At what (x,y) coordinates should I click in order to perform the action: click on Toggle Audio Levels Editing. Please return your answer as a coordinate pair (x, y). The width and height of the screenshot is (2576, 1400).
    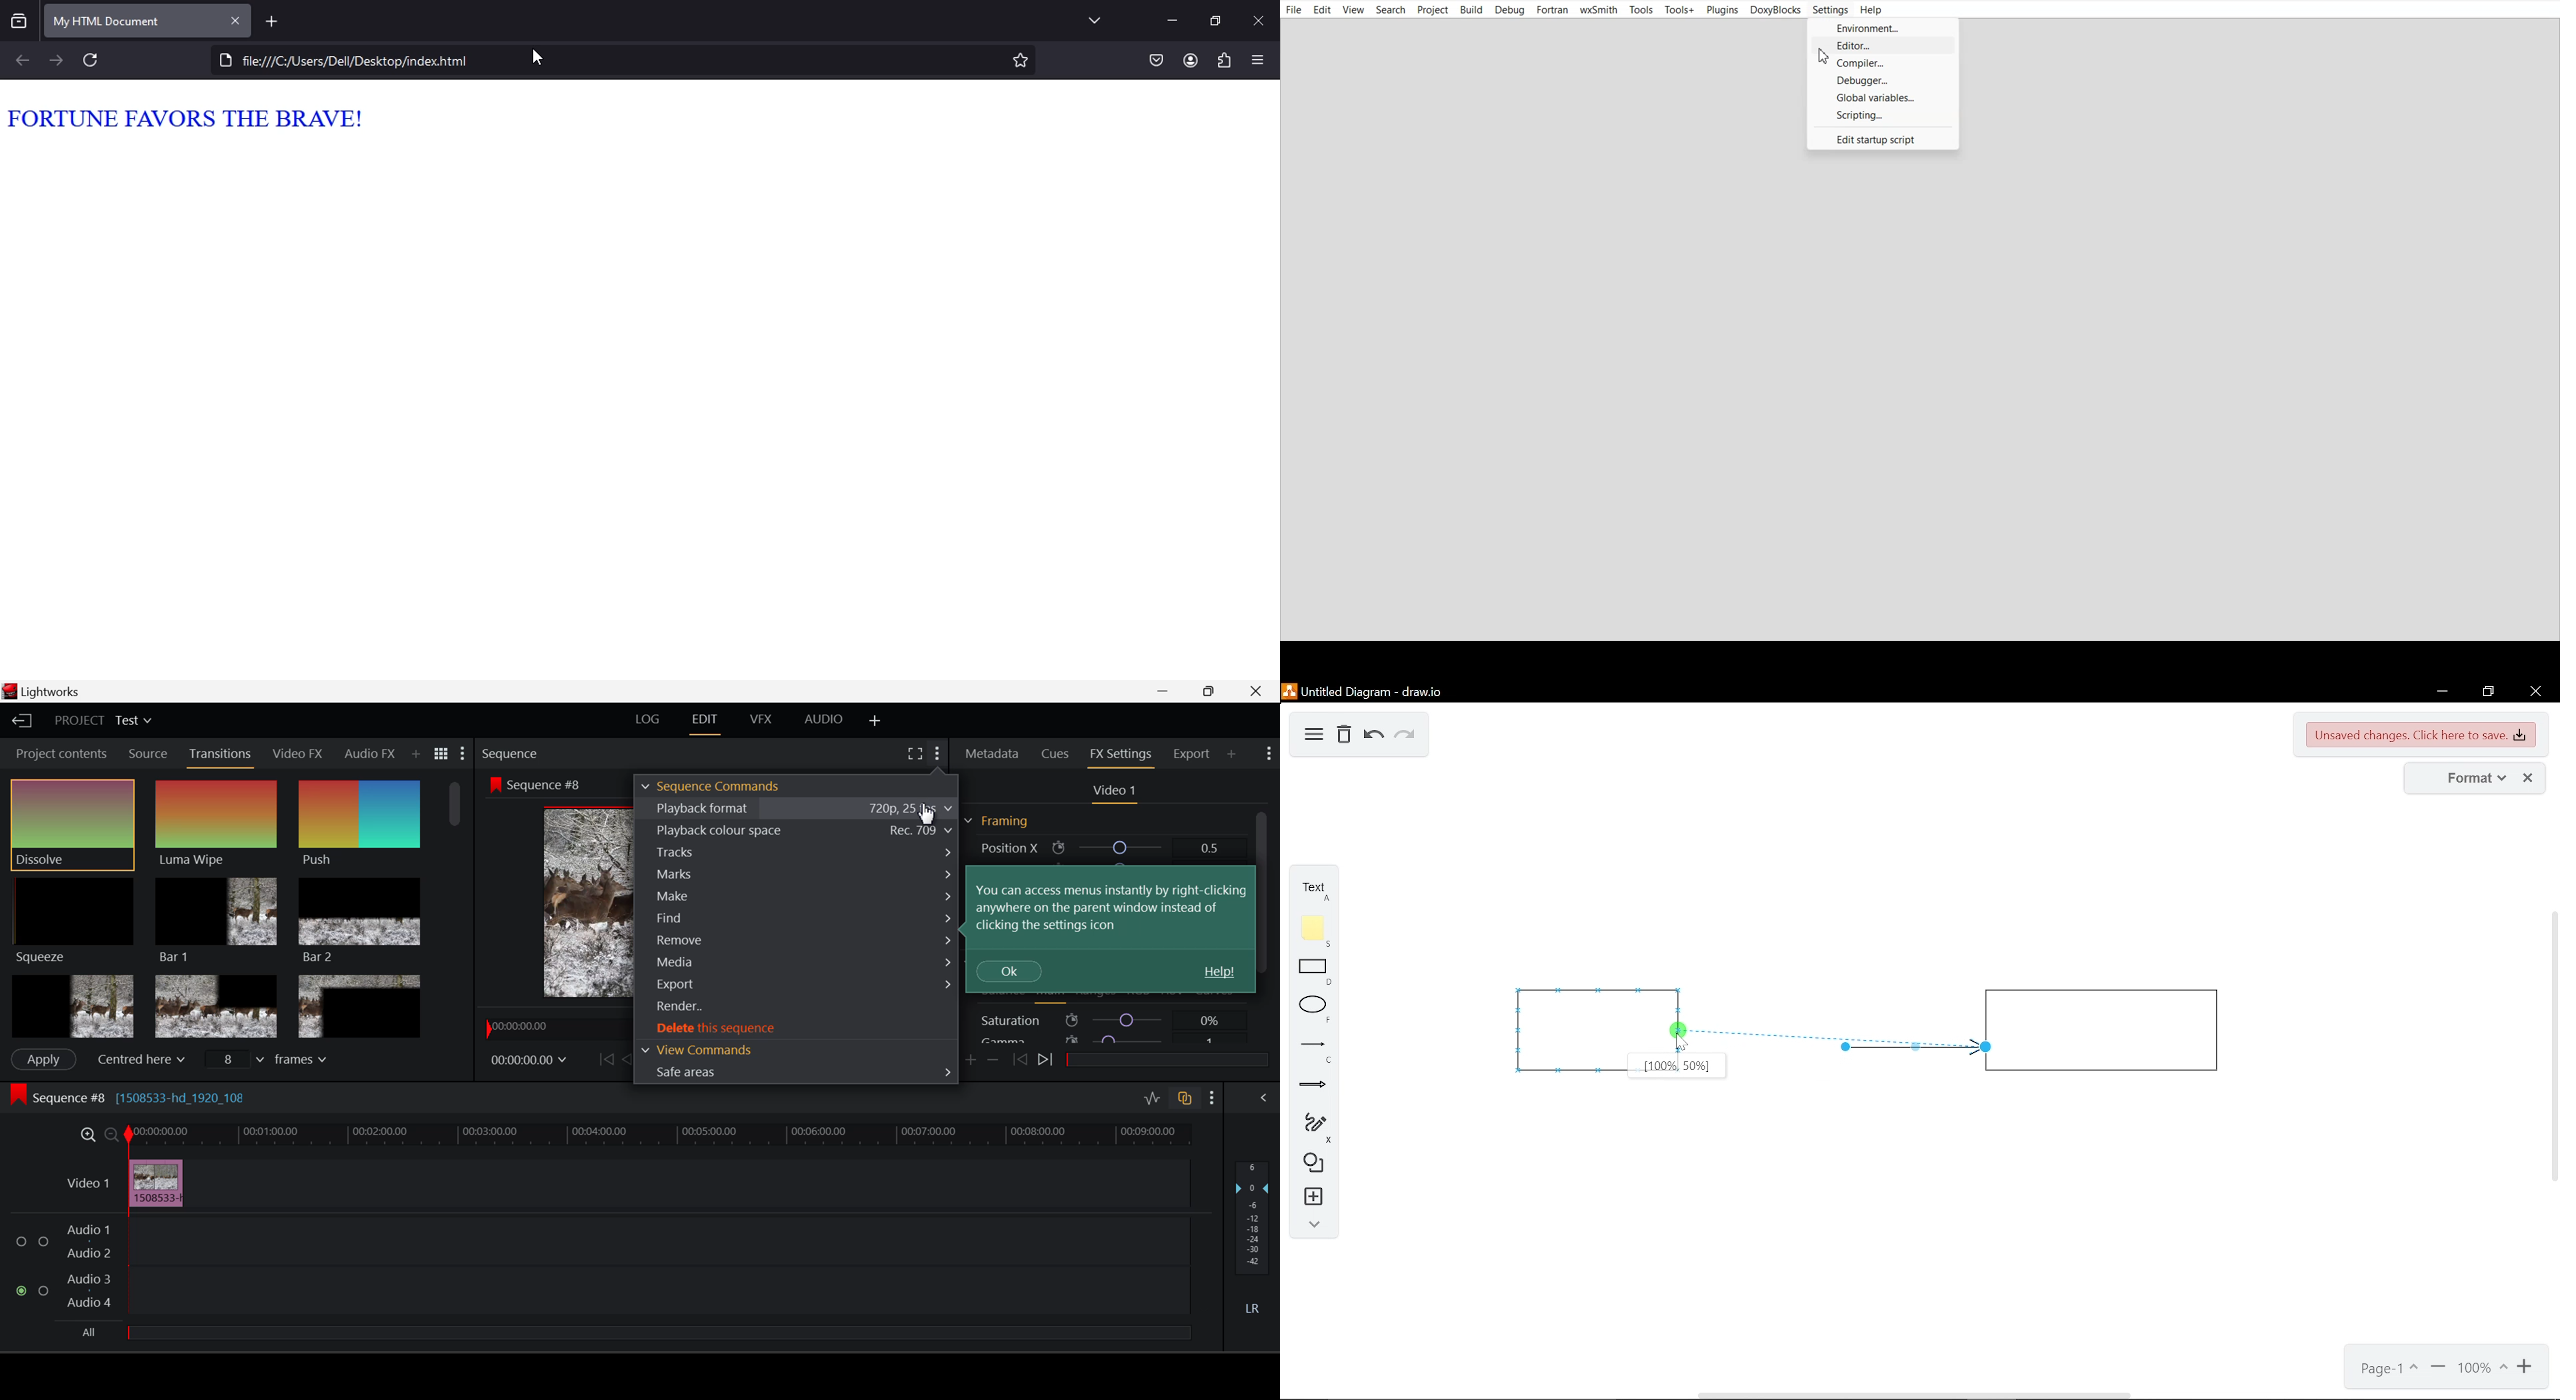
    Looking at the image, I should click on (1152, 1098).